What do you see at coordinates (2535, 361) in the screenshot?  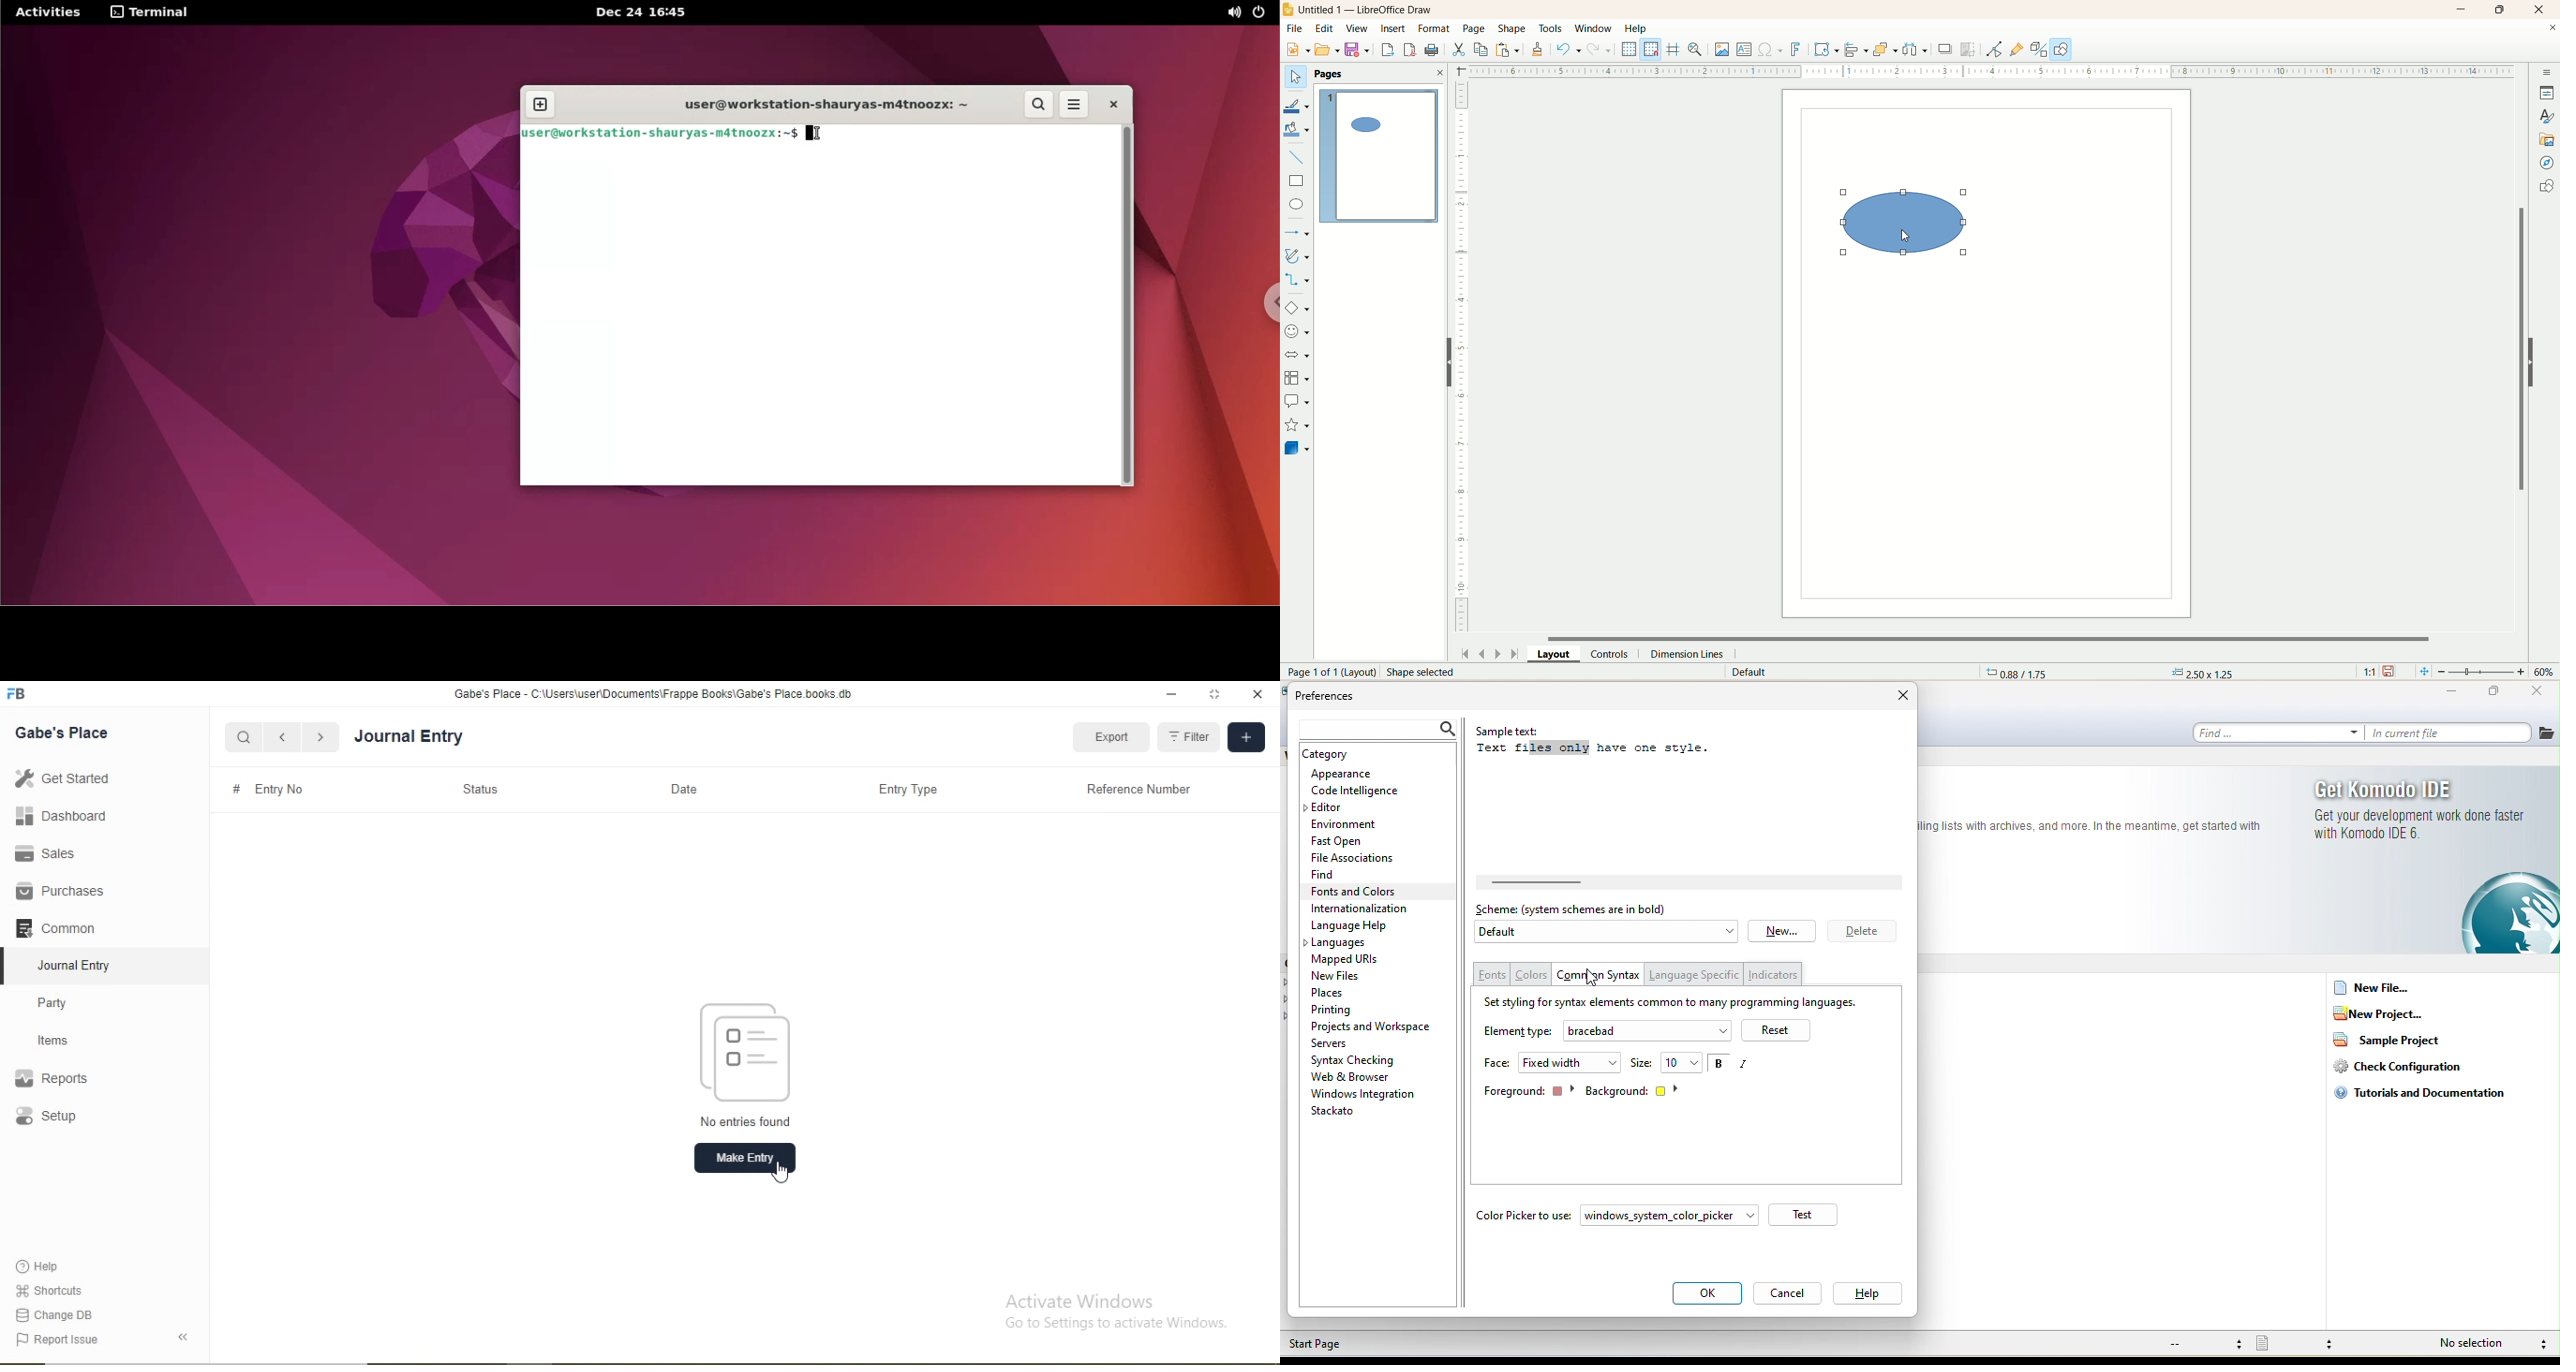 I see `hide` at bounding box center [2535, 361].